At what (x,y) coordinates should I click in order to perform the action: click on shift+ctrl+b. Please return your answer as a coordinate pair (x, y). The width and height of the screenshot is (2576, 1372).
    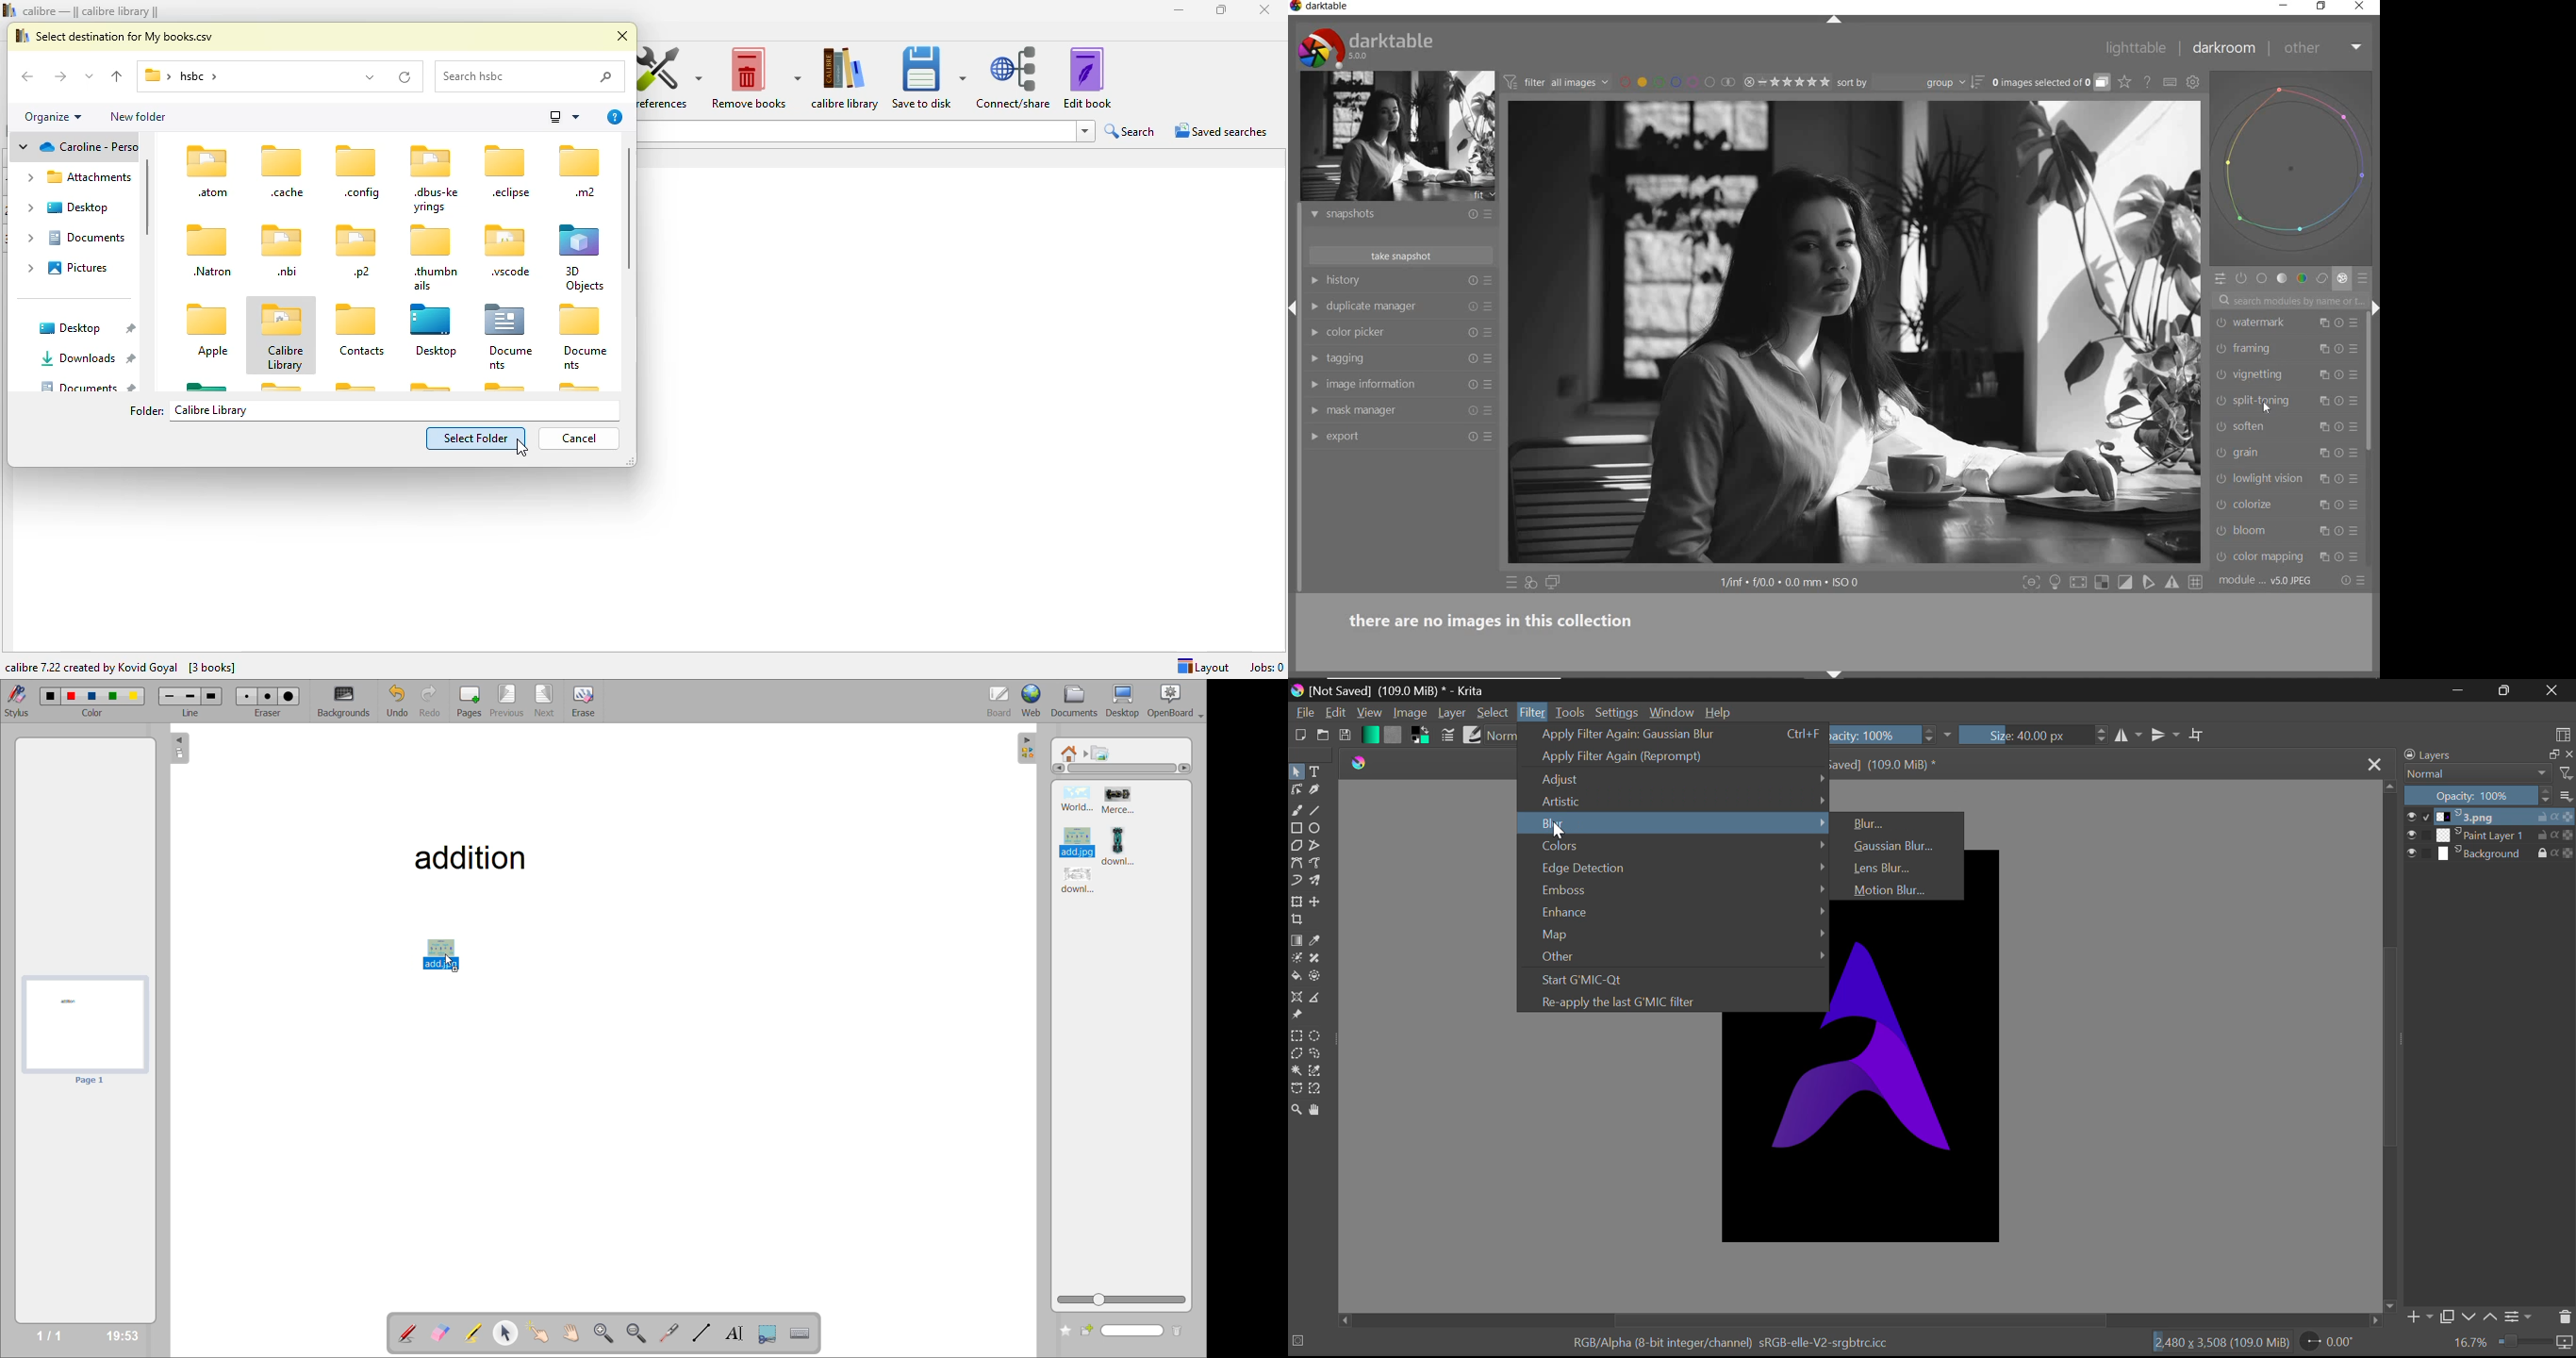
    Looking at the image, I should click on (1835, 674).